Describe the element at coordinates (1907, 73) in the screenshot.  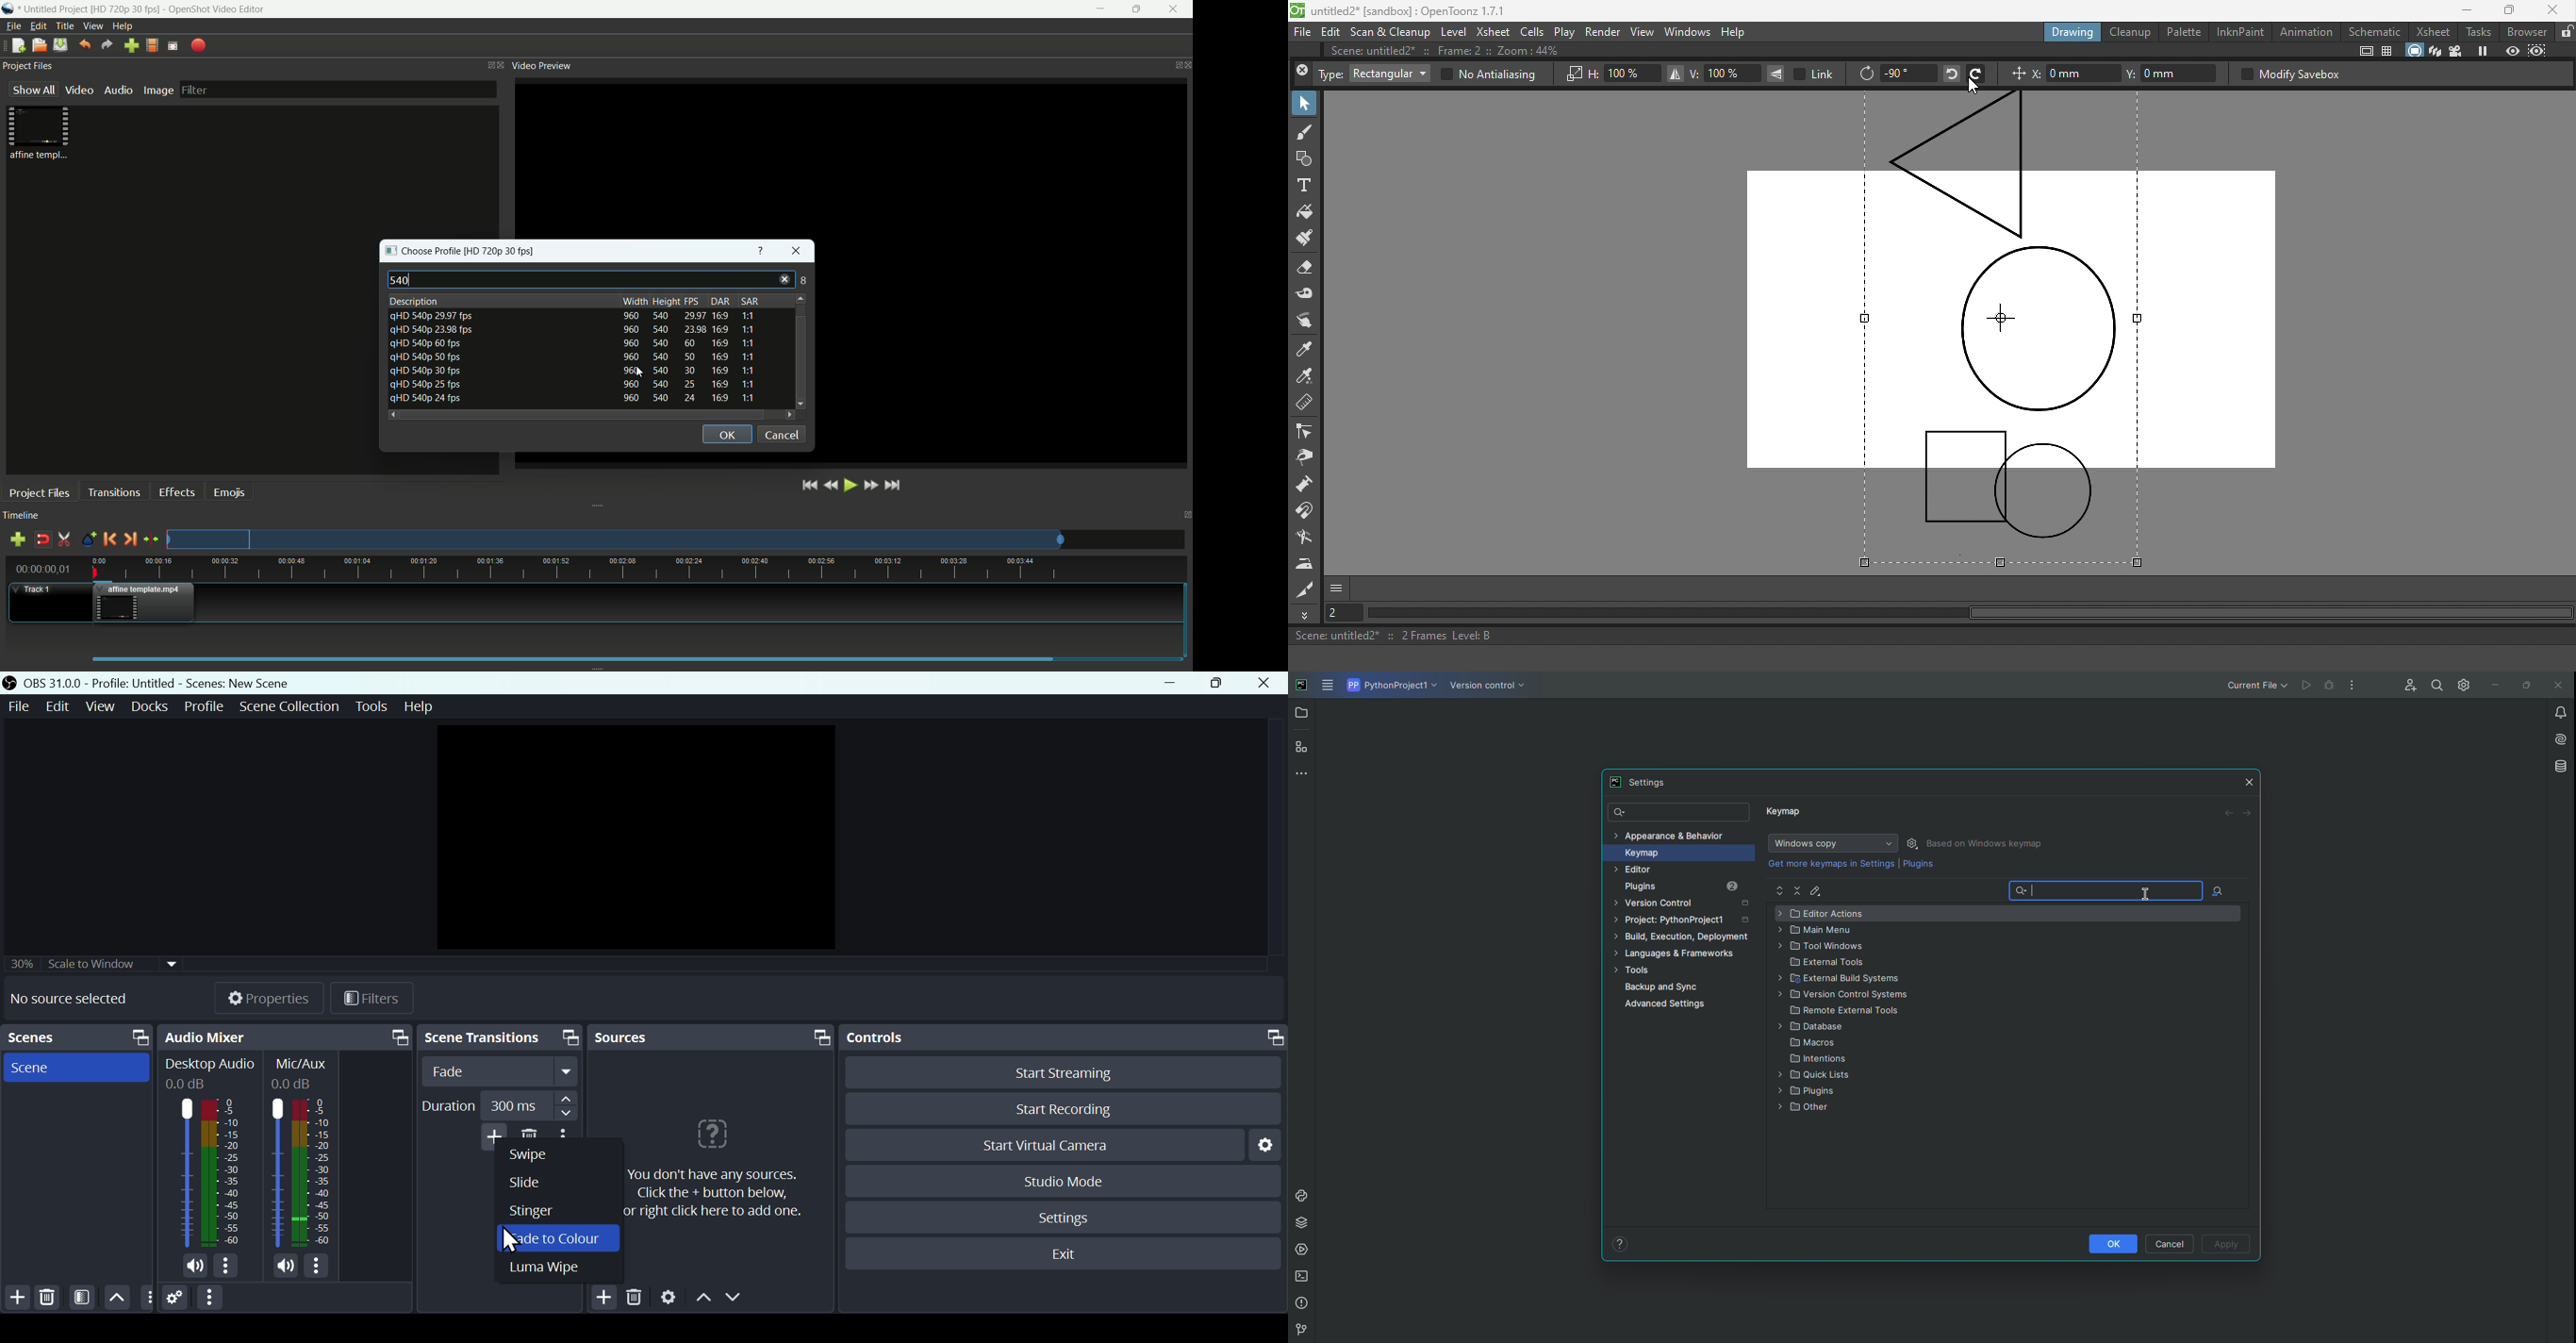
I see `-90` at that location.